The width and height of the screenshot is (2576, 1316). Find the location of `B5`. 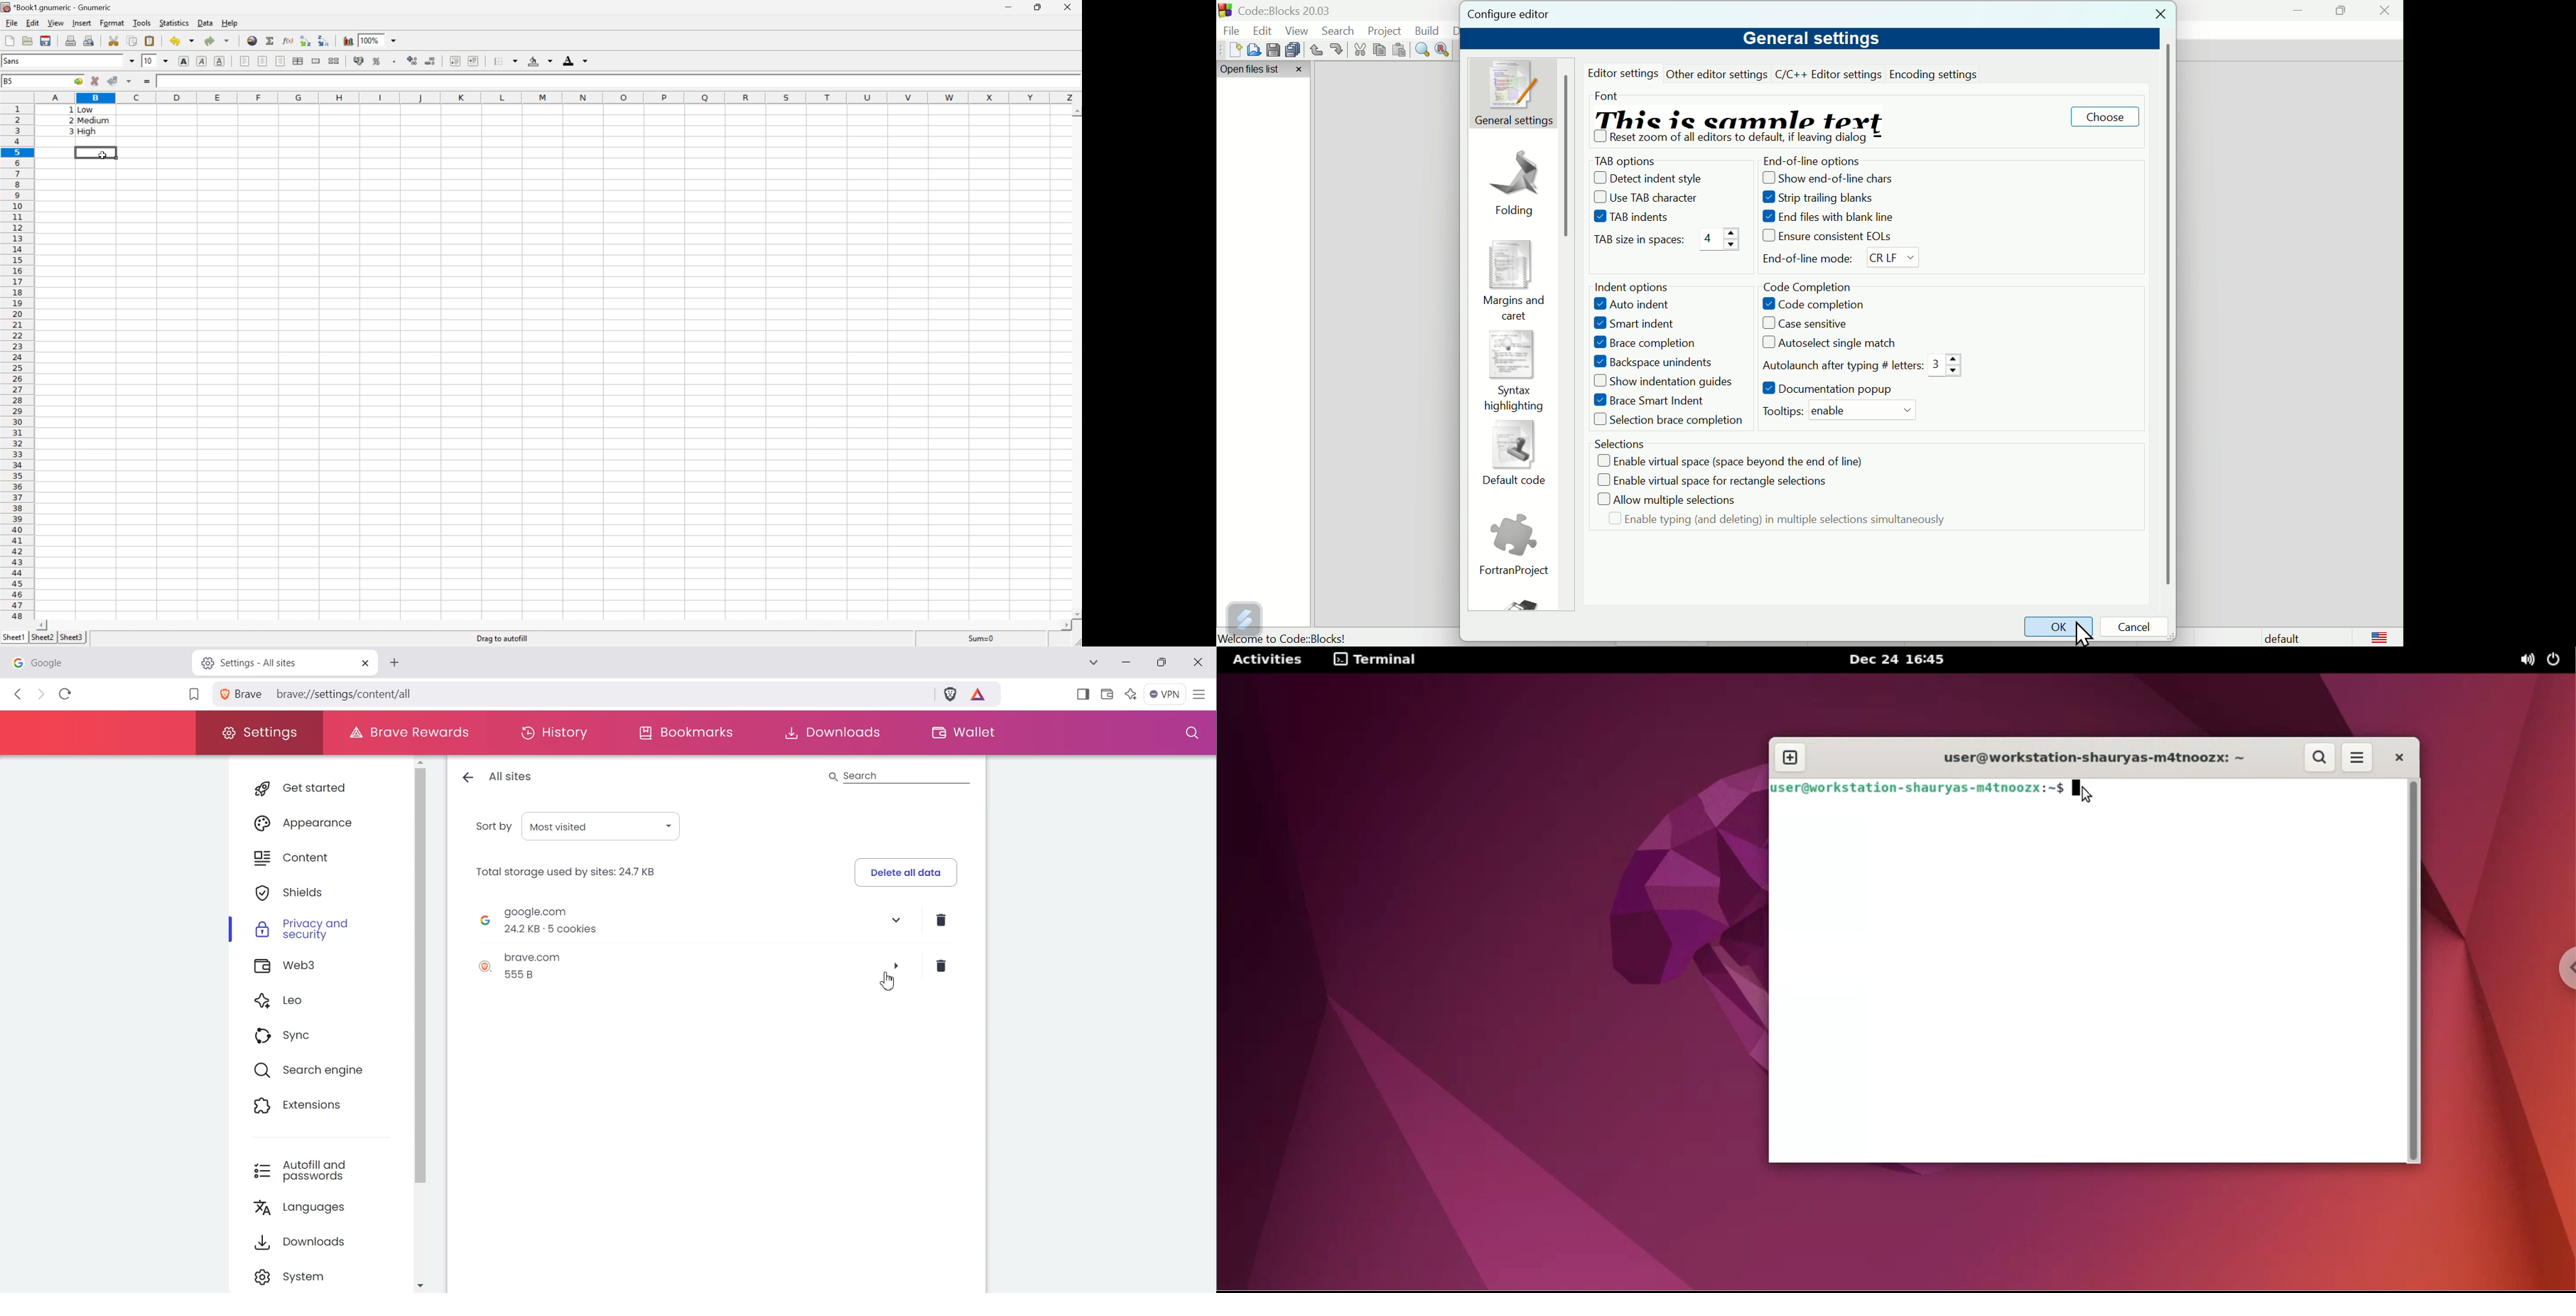

B5 is located at coordinates (10, 81).